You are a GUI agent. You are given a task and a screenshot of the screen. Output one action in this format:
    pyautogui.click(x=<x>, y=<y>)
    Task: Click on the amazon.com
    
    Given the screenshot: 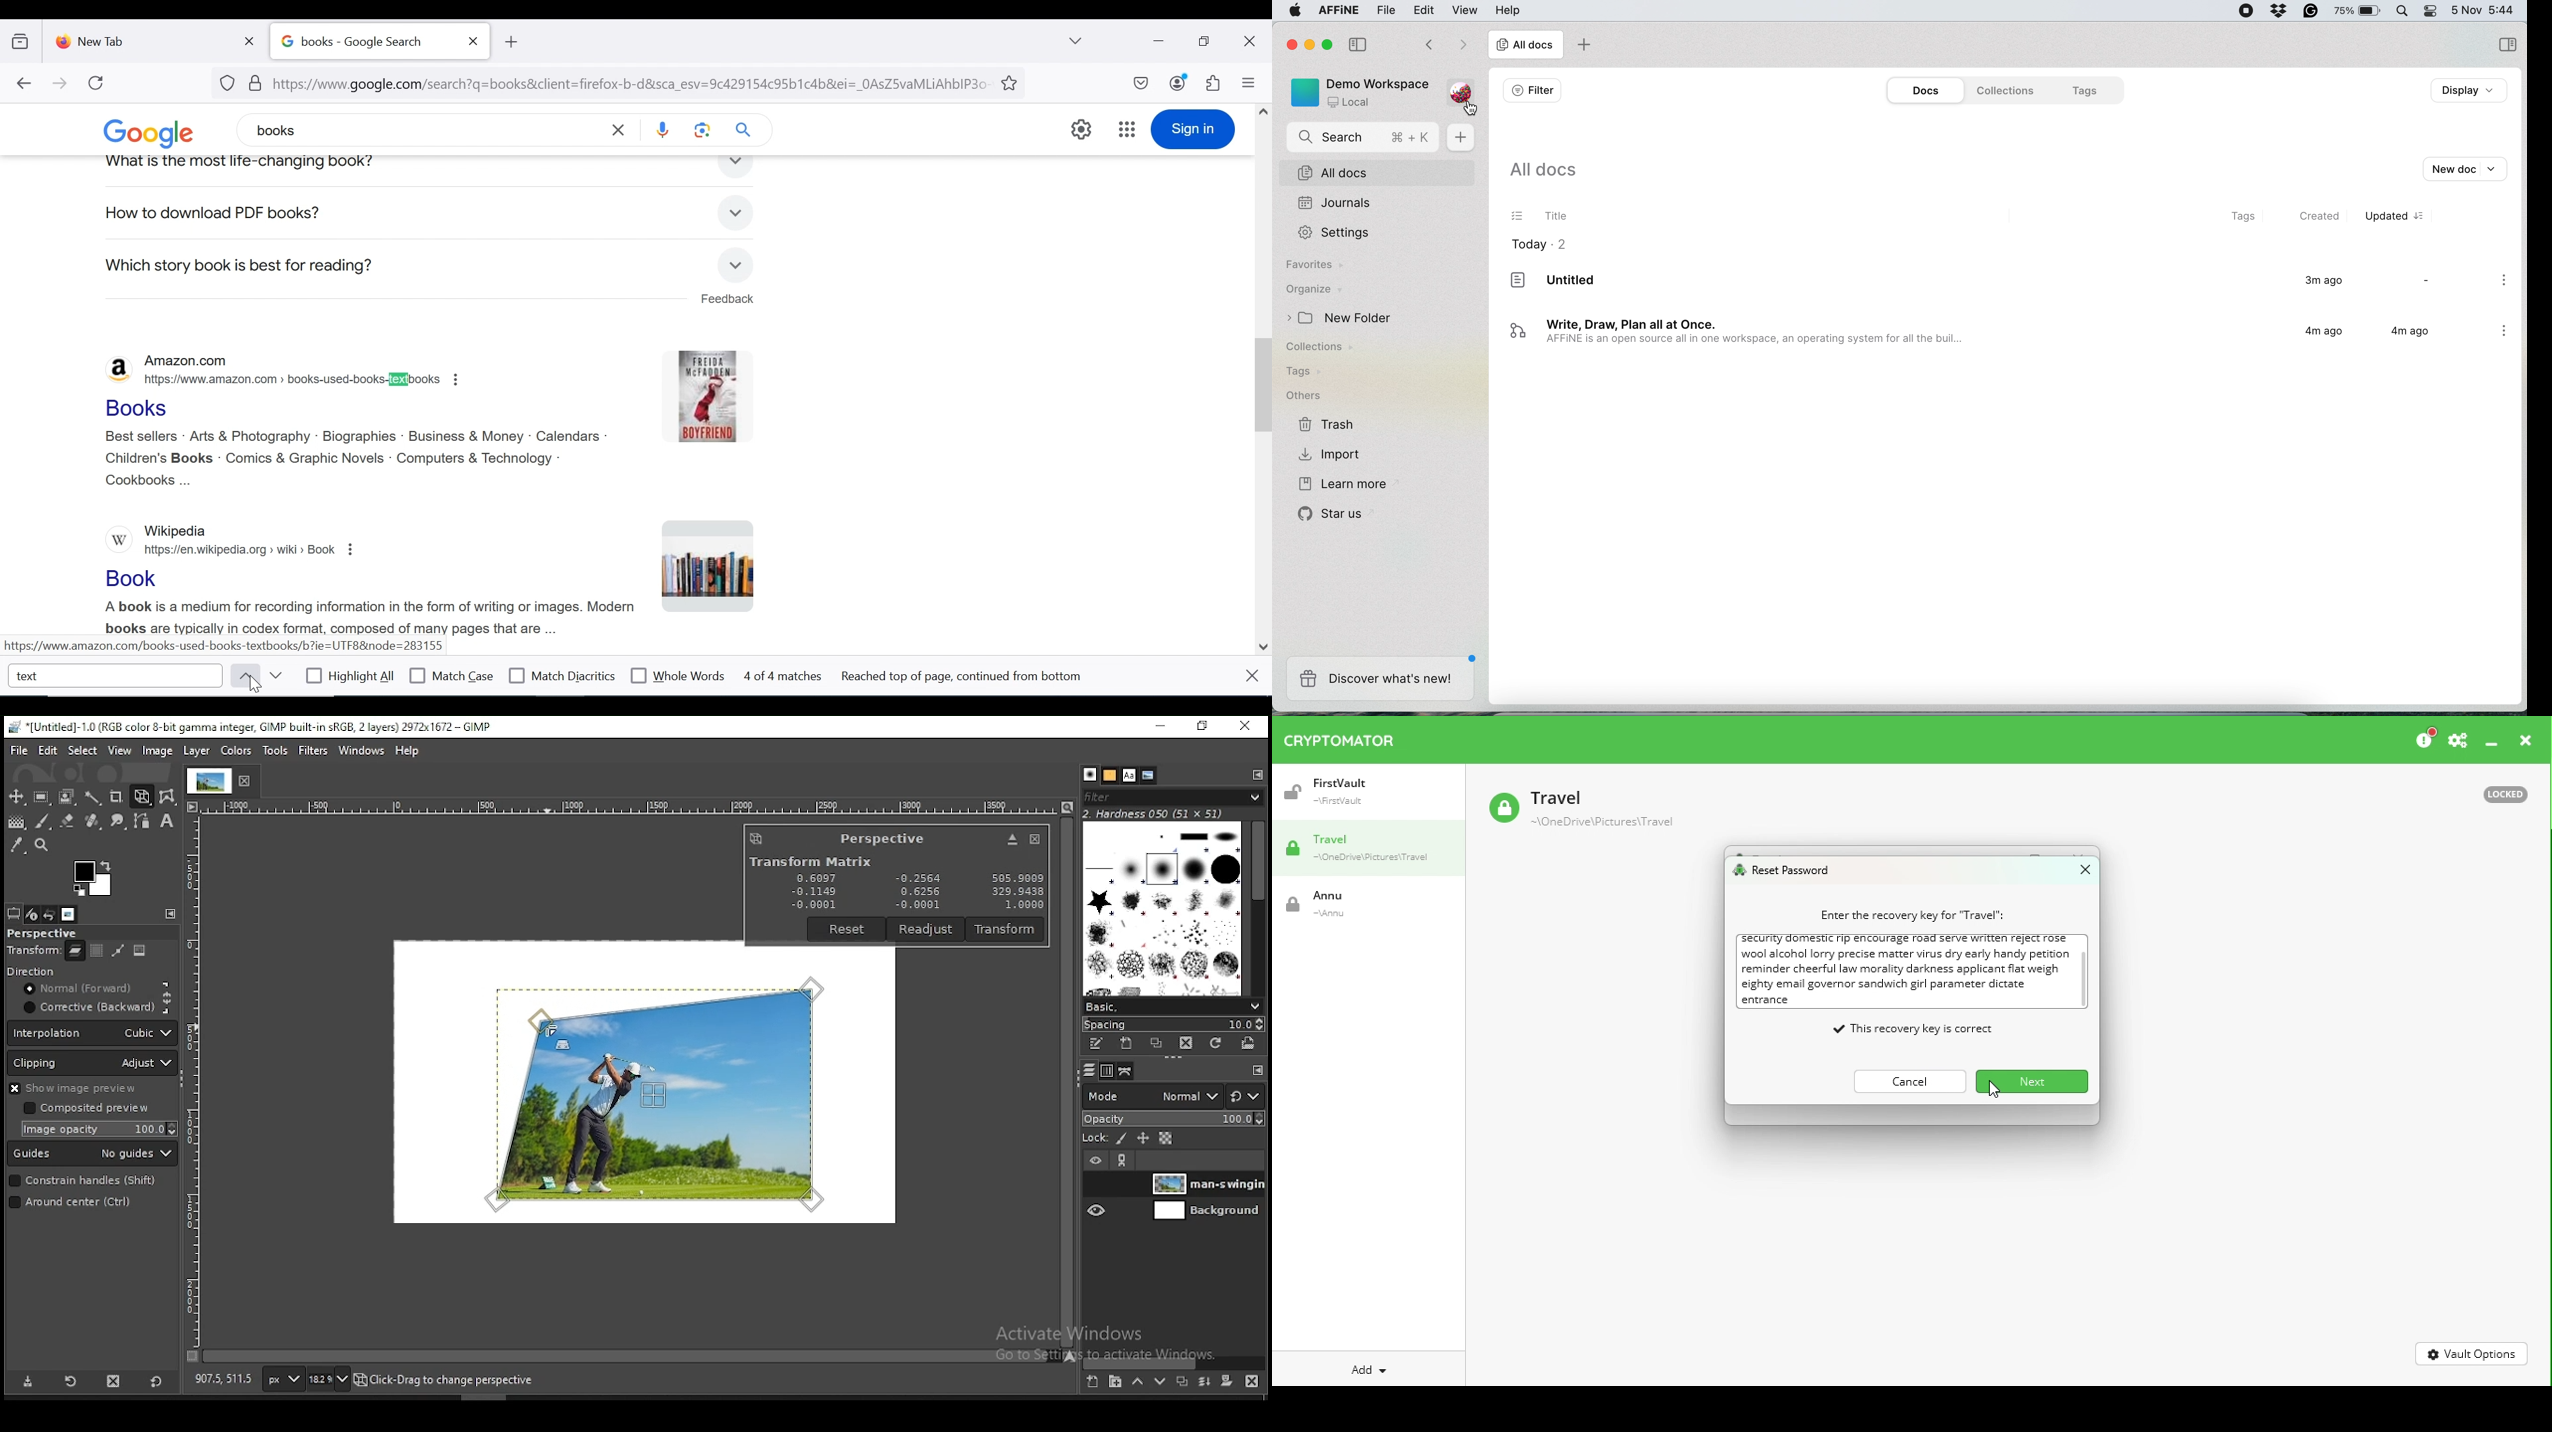 What is the action you would take?
    pyautogui.click(x=217, y=359)
    